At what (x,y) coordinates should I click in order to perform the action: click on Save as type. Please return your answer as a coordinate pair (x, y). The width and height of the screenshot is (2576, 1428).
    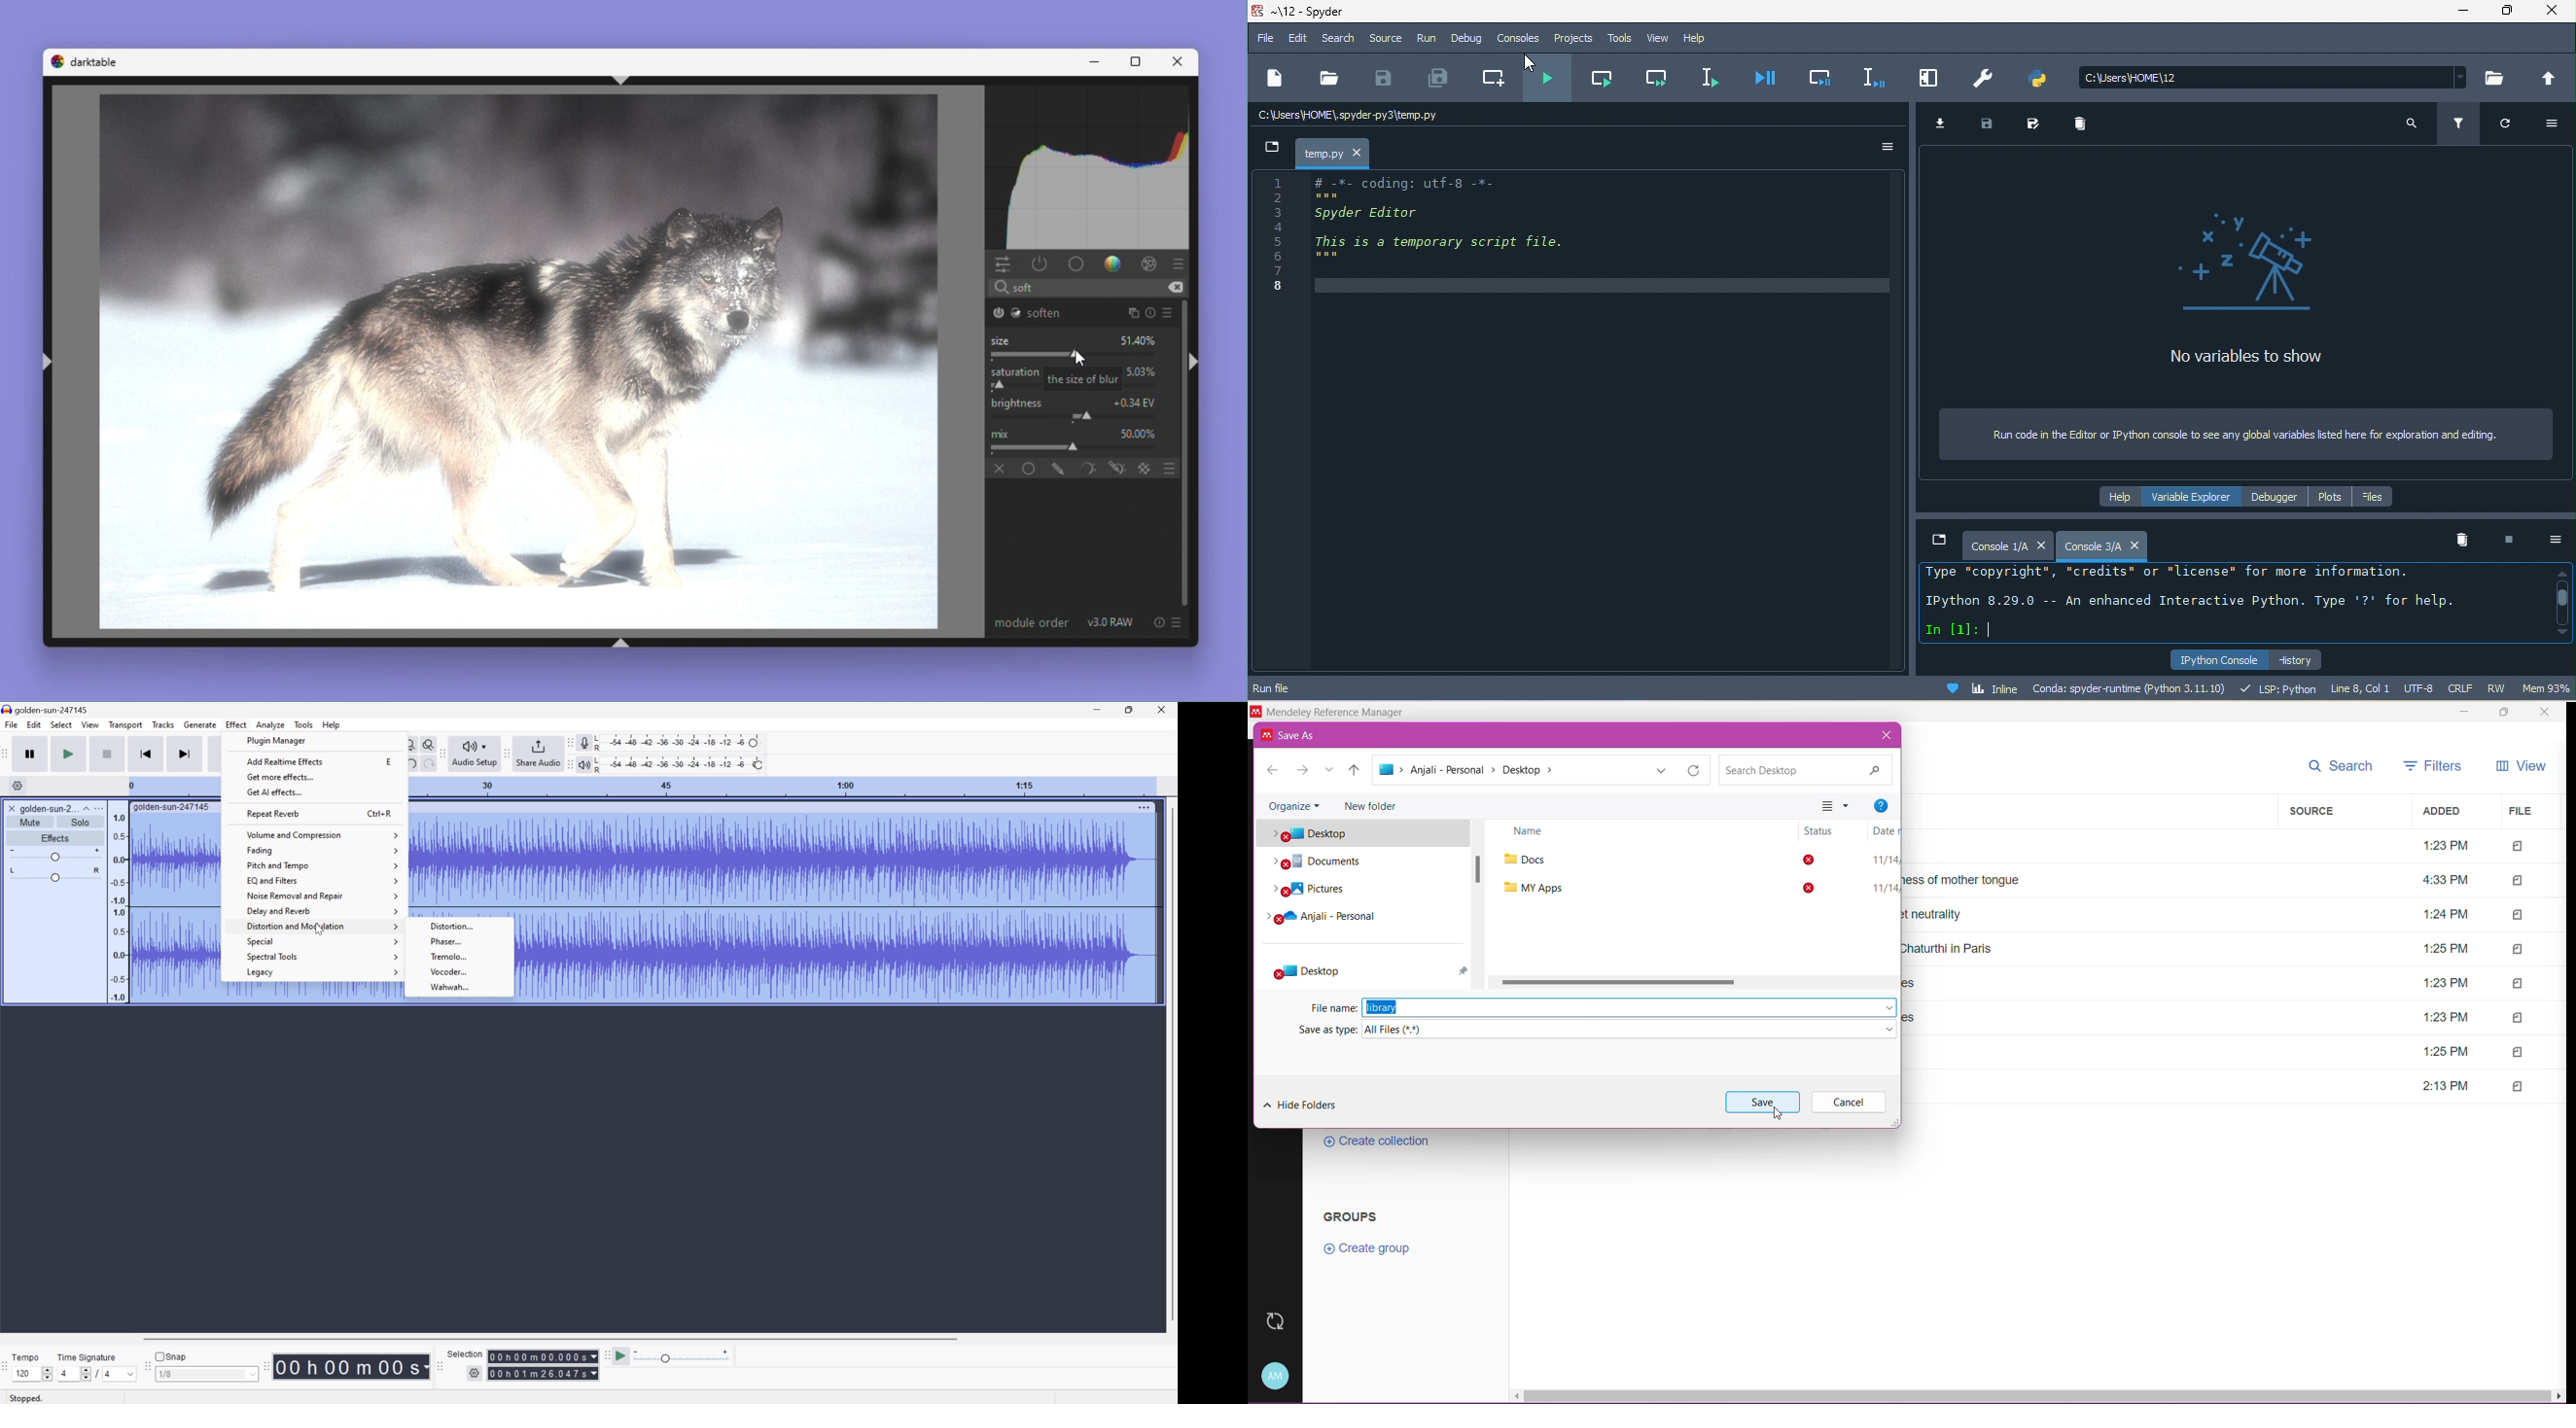
    Looking at the image, I should click on (1322, 1030).